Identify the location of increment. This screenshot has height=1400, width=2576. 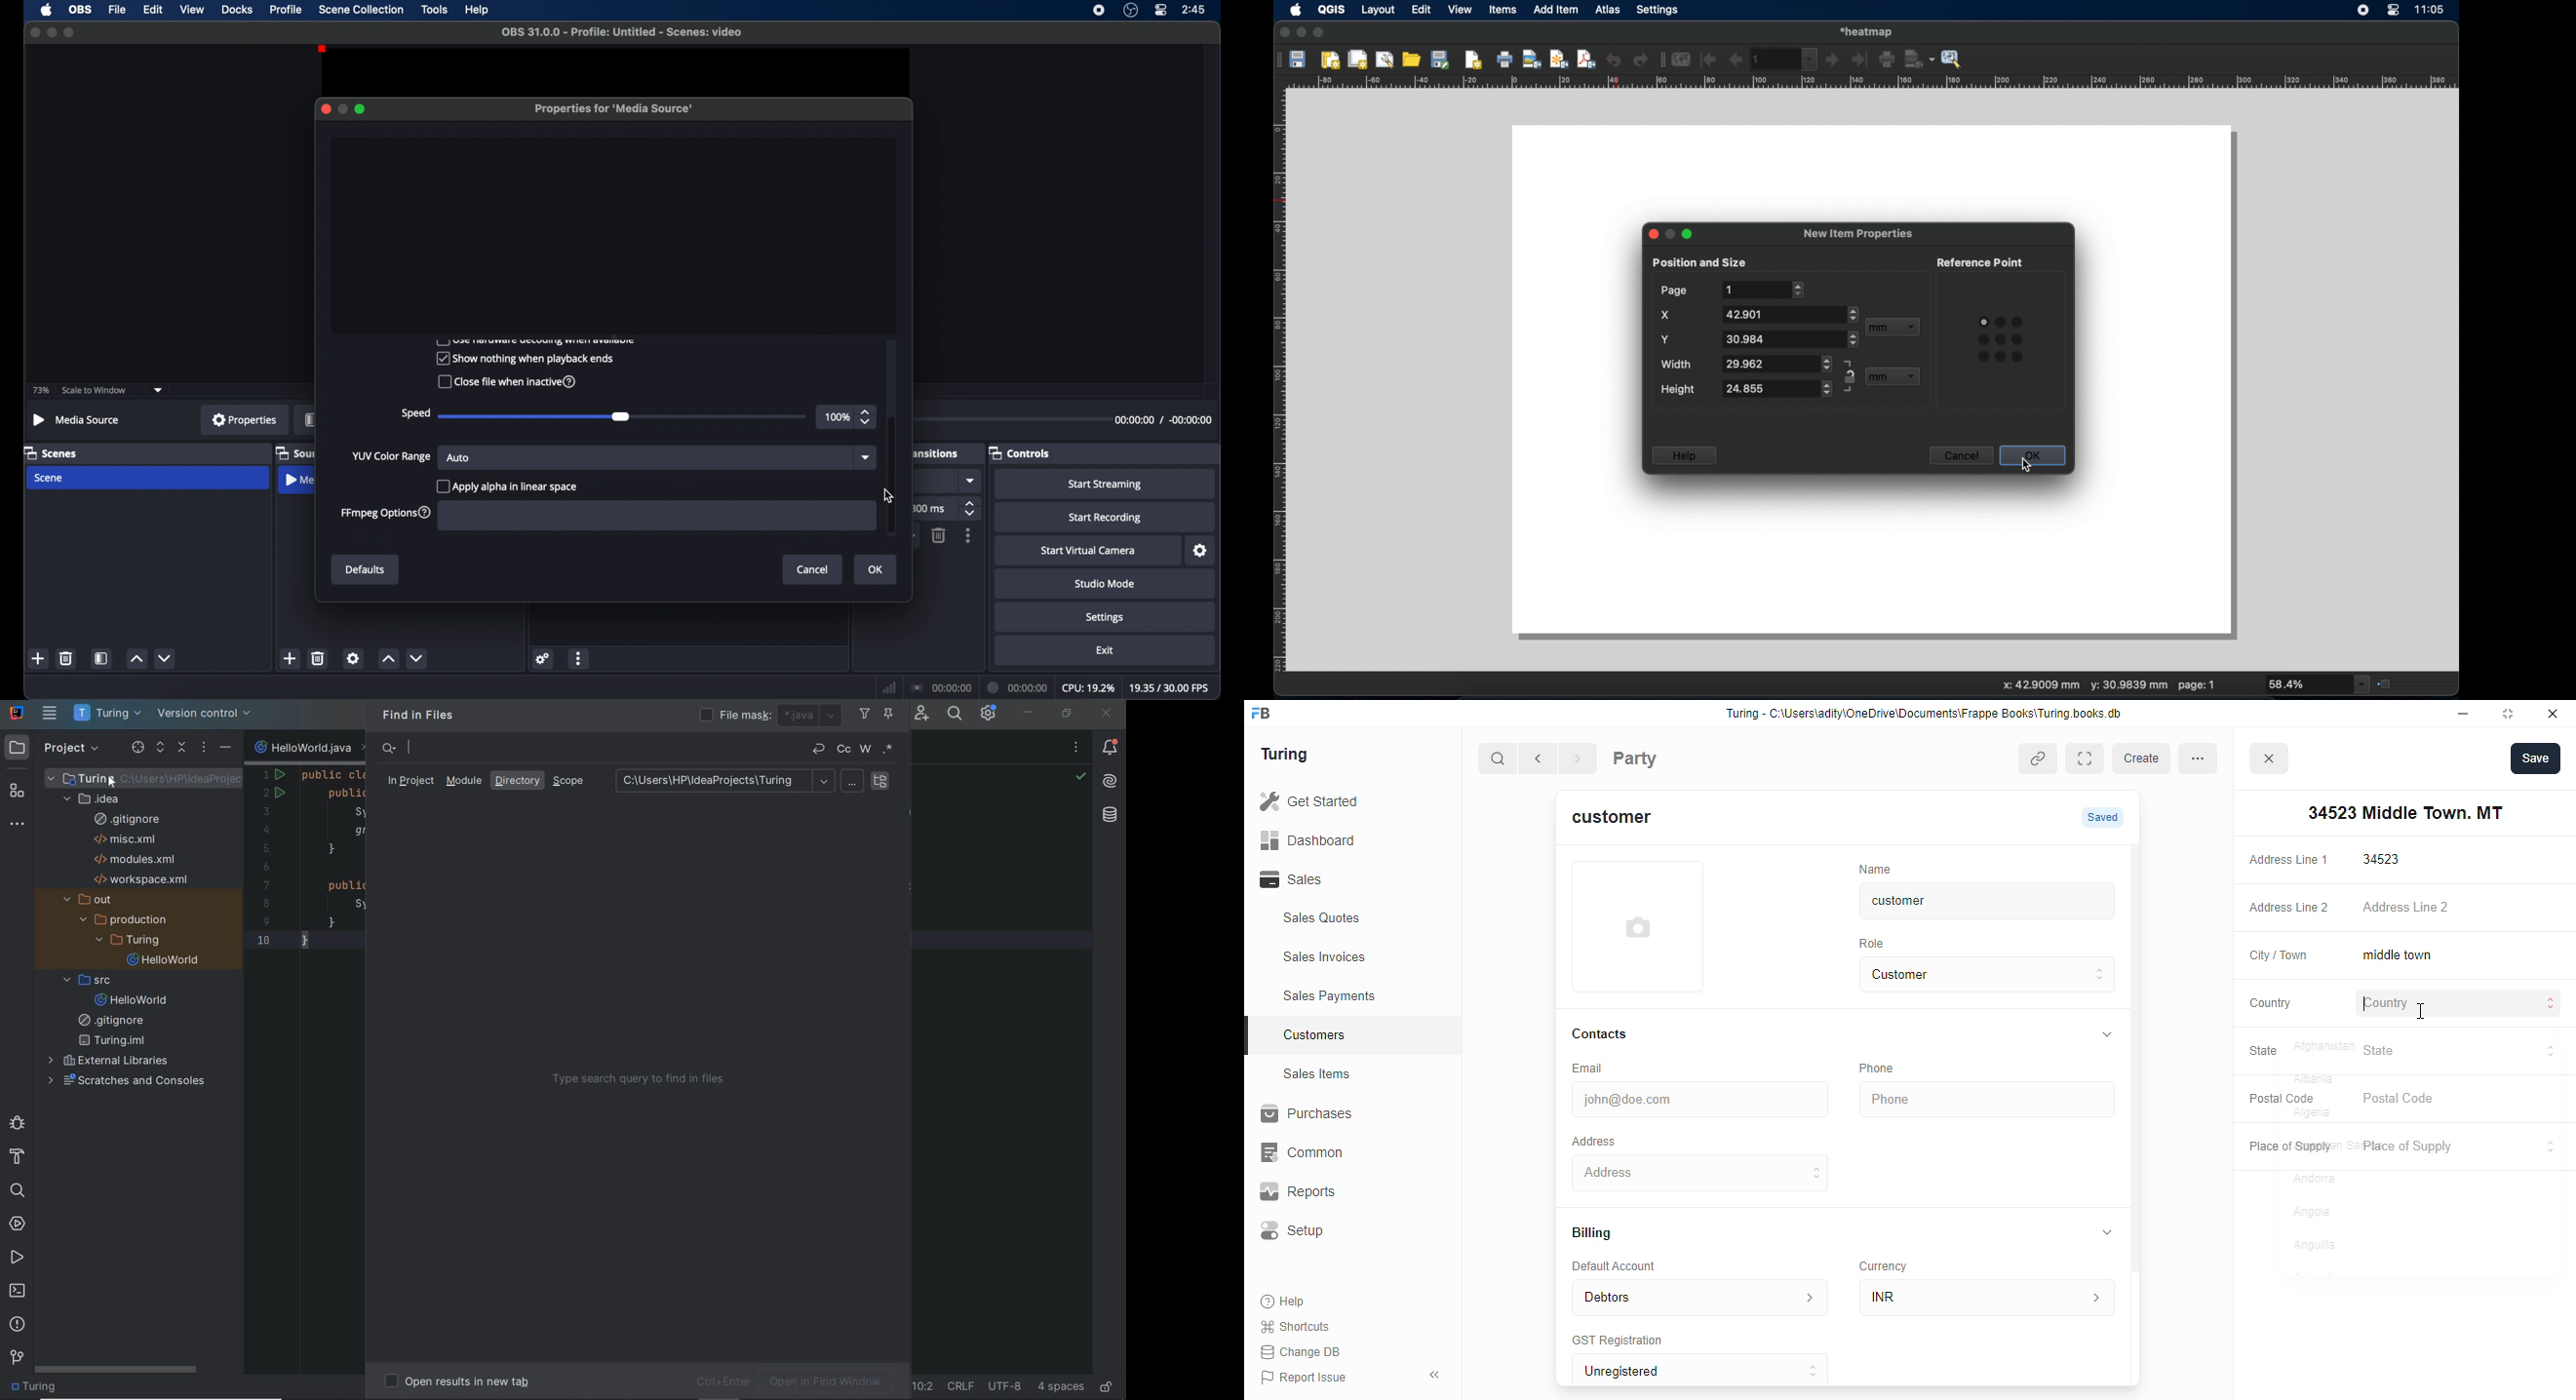
(136, 659).